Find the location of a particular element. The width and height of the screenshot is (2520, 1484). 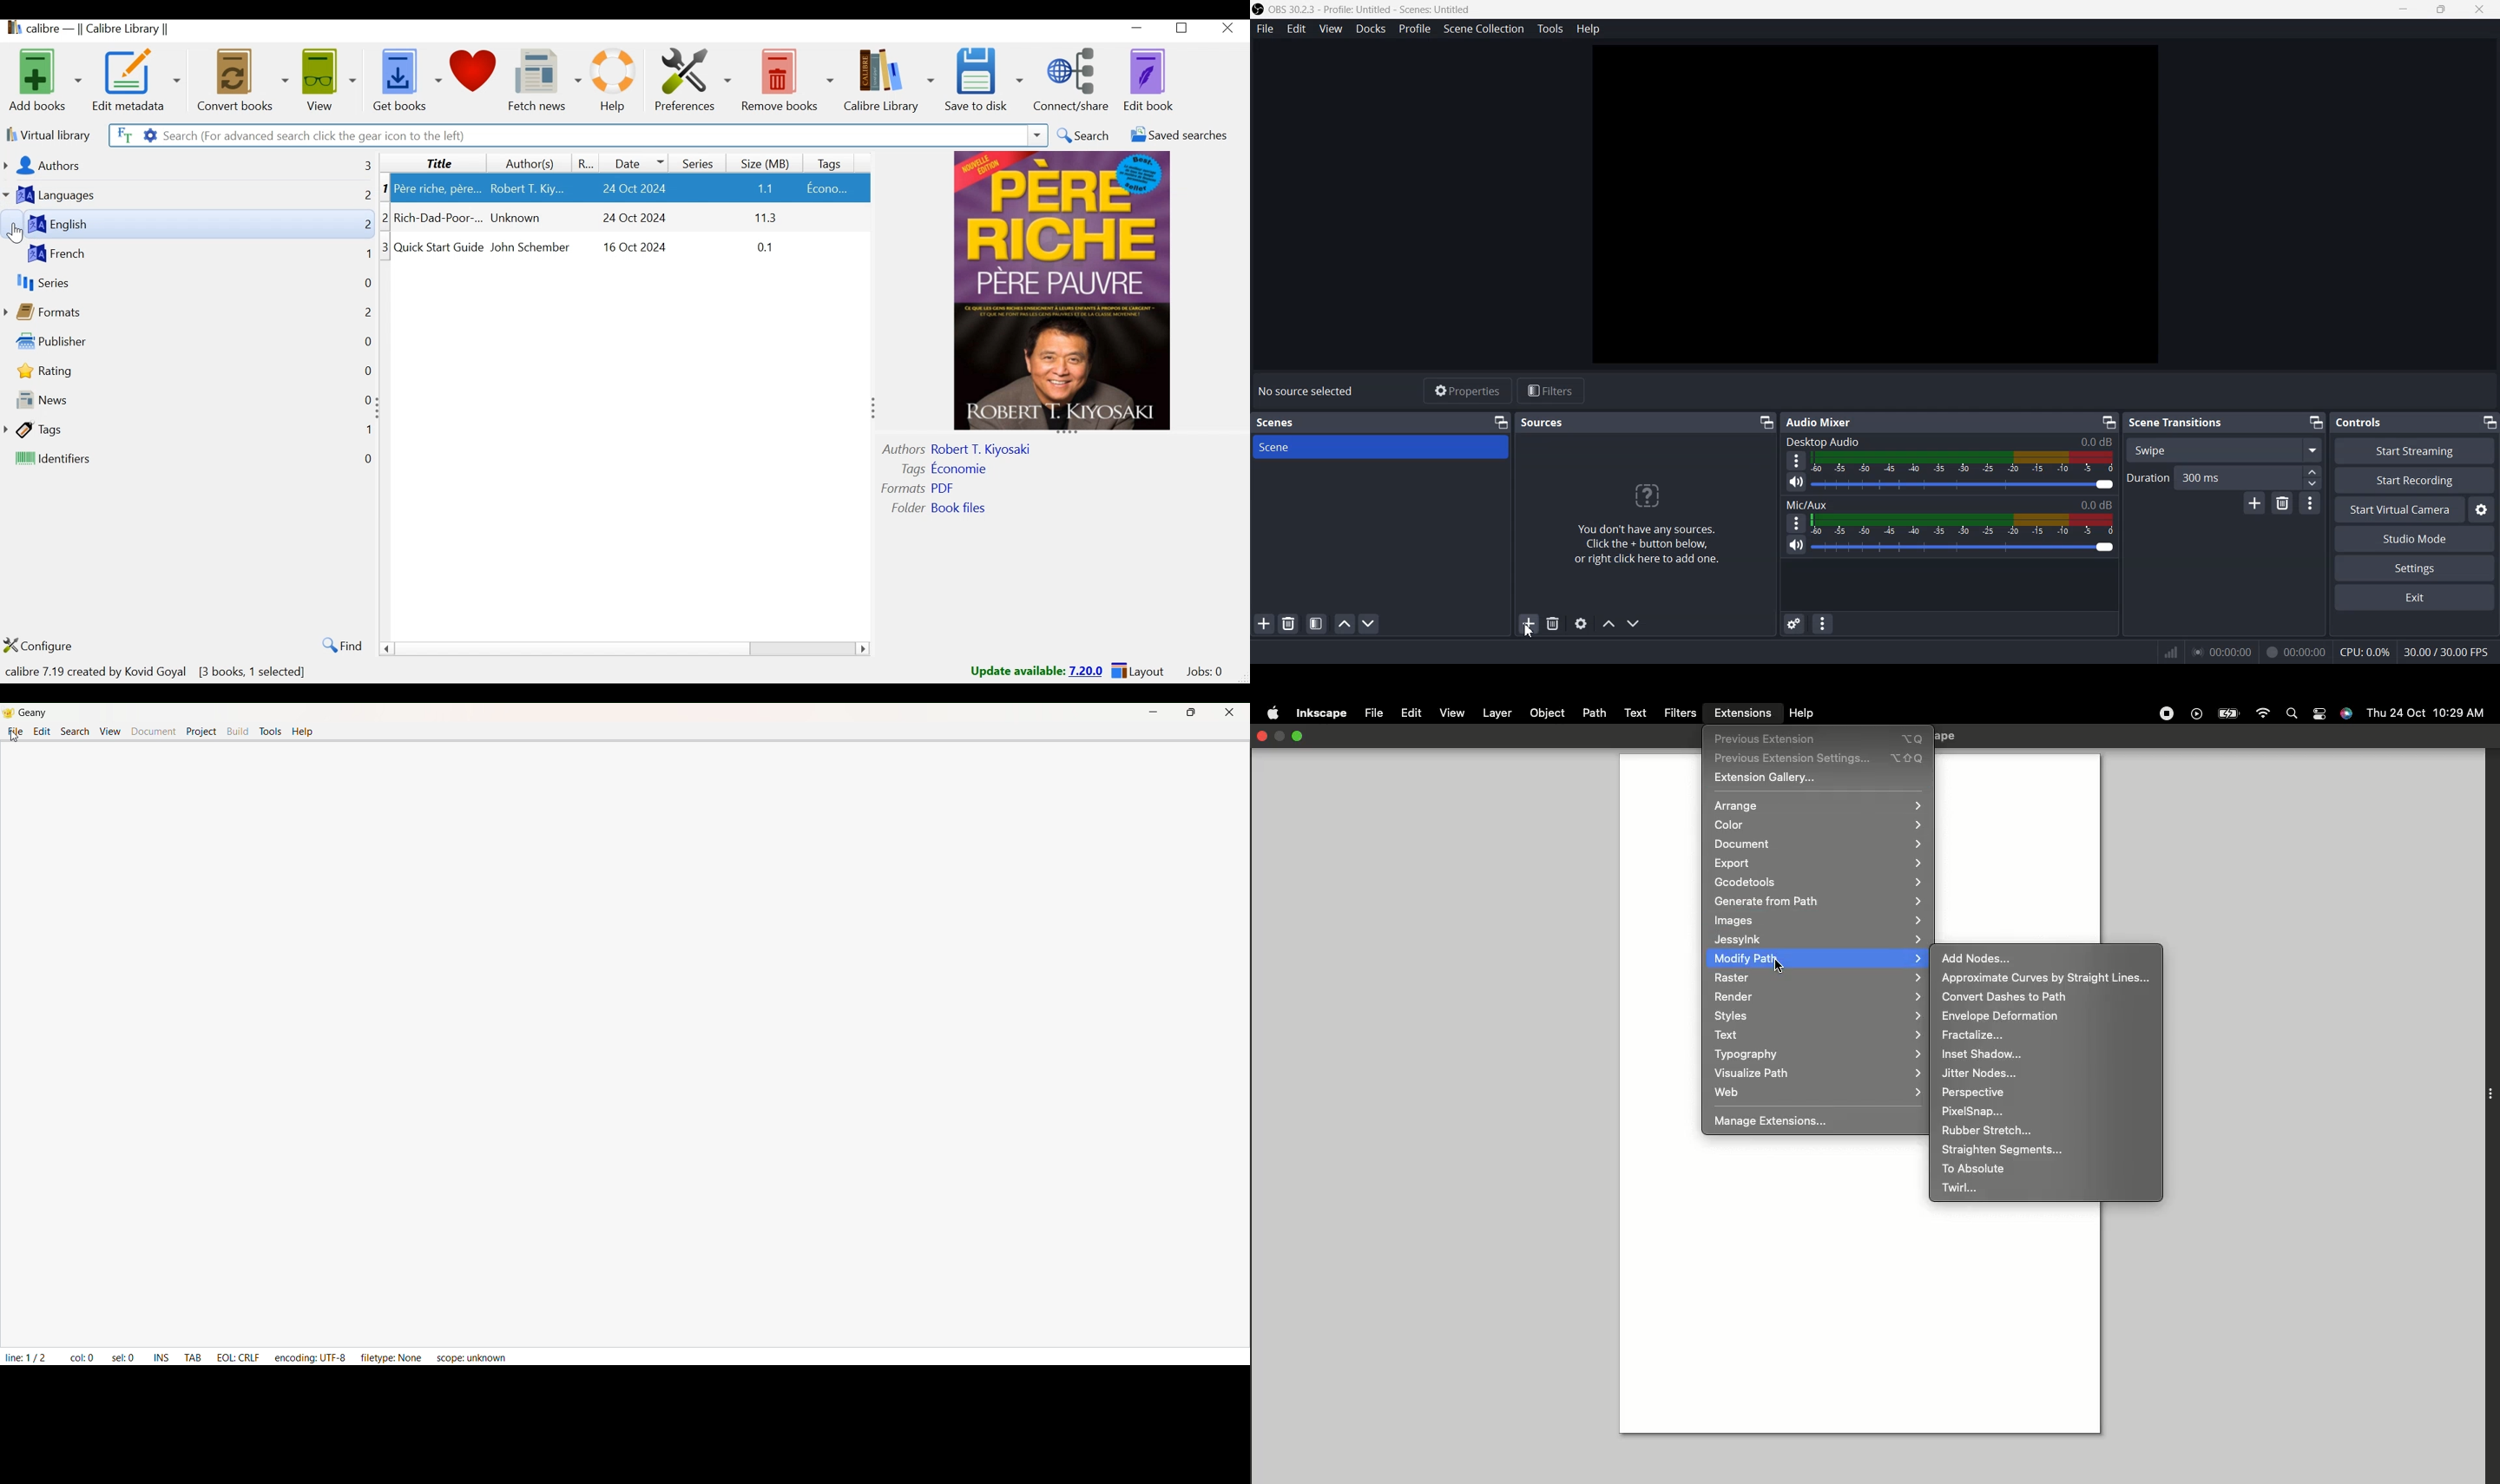

Advanced Search is located at coordinates (146, 135).